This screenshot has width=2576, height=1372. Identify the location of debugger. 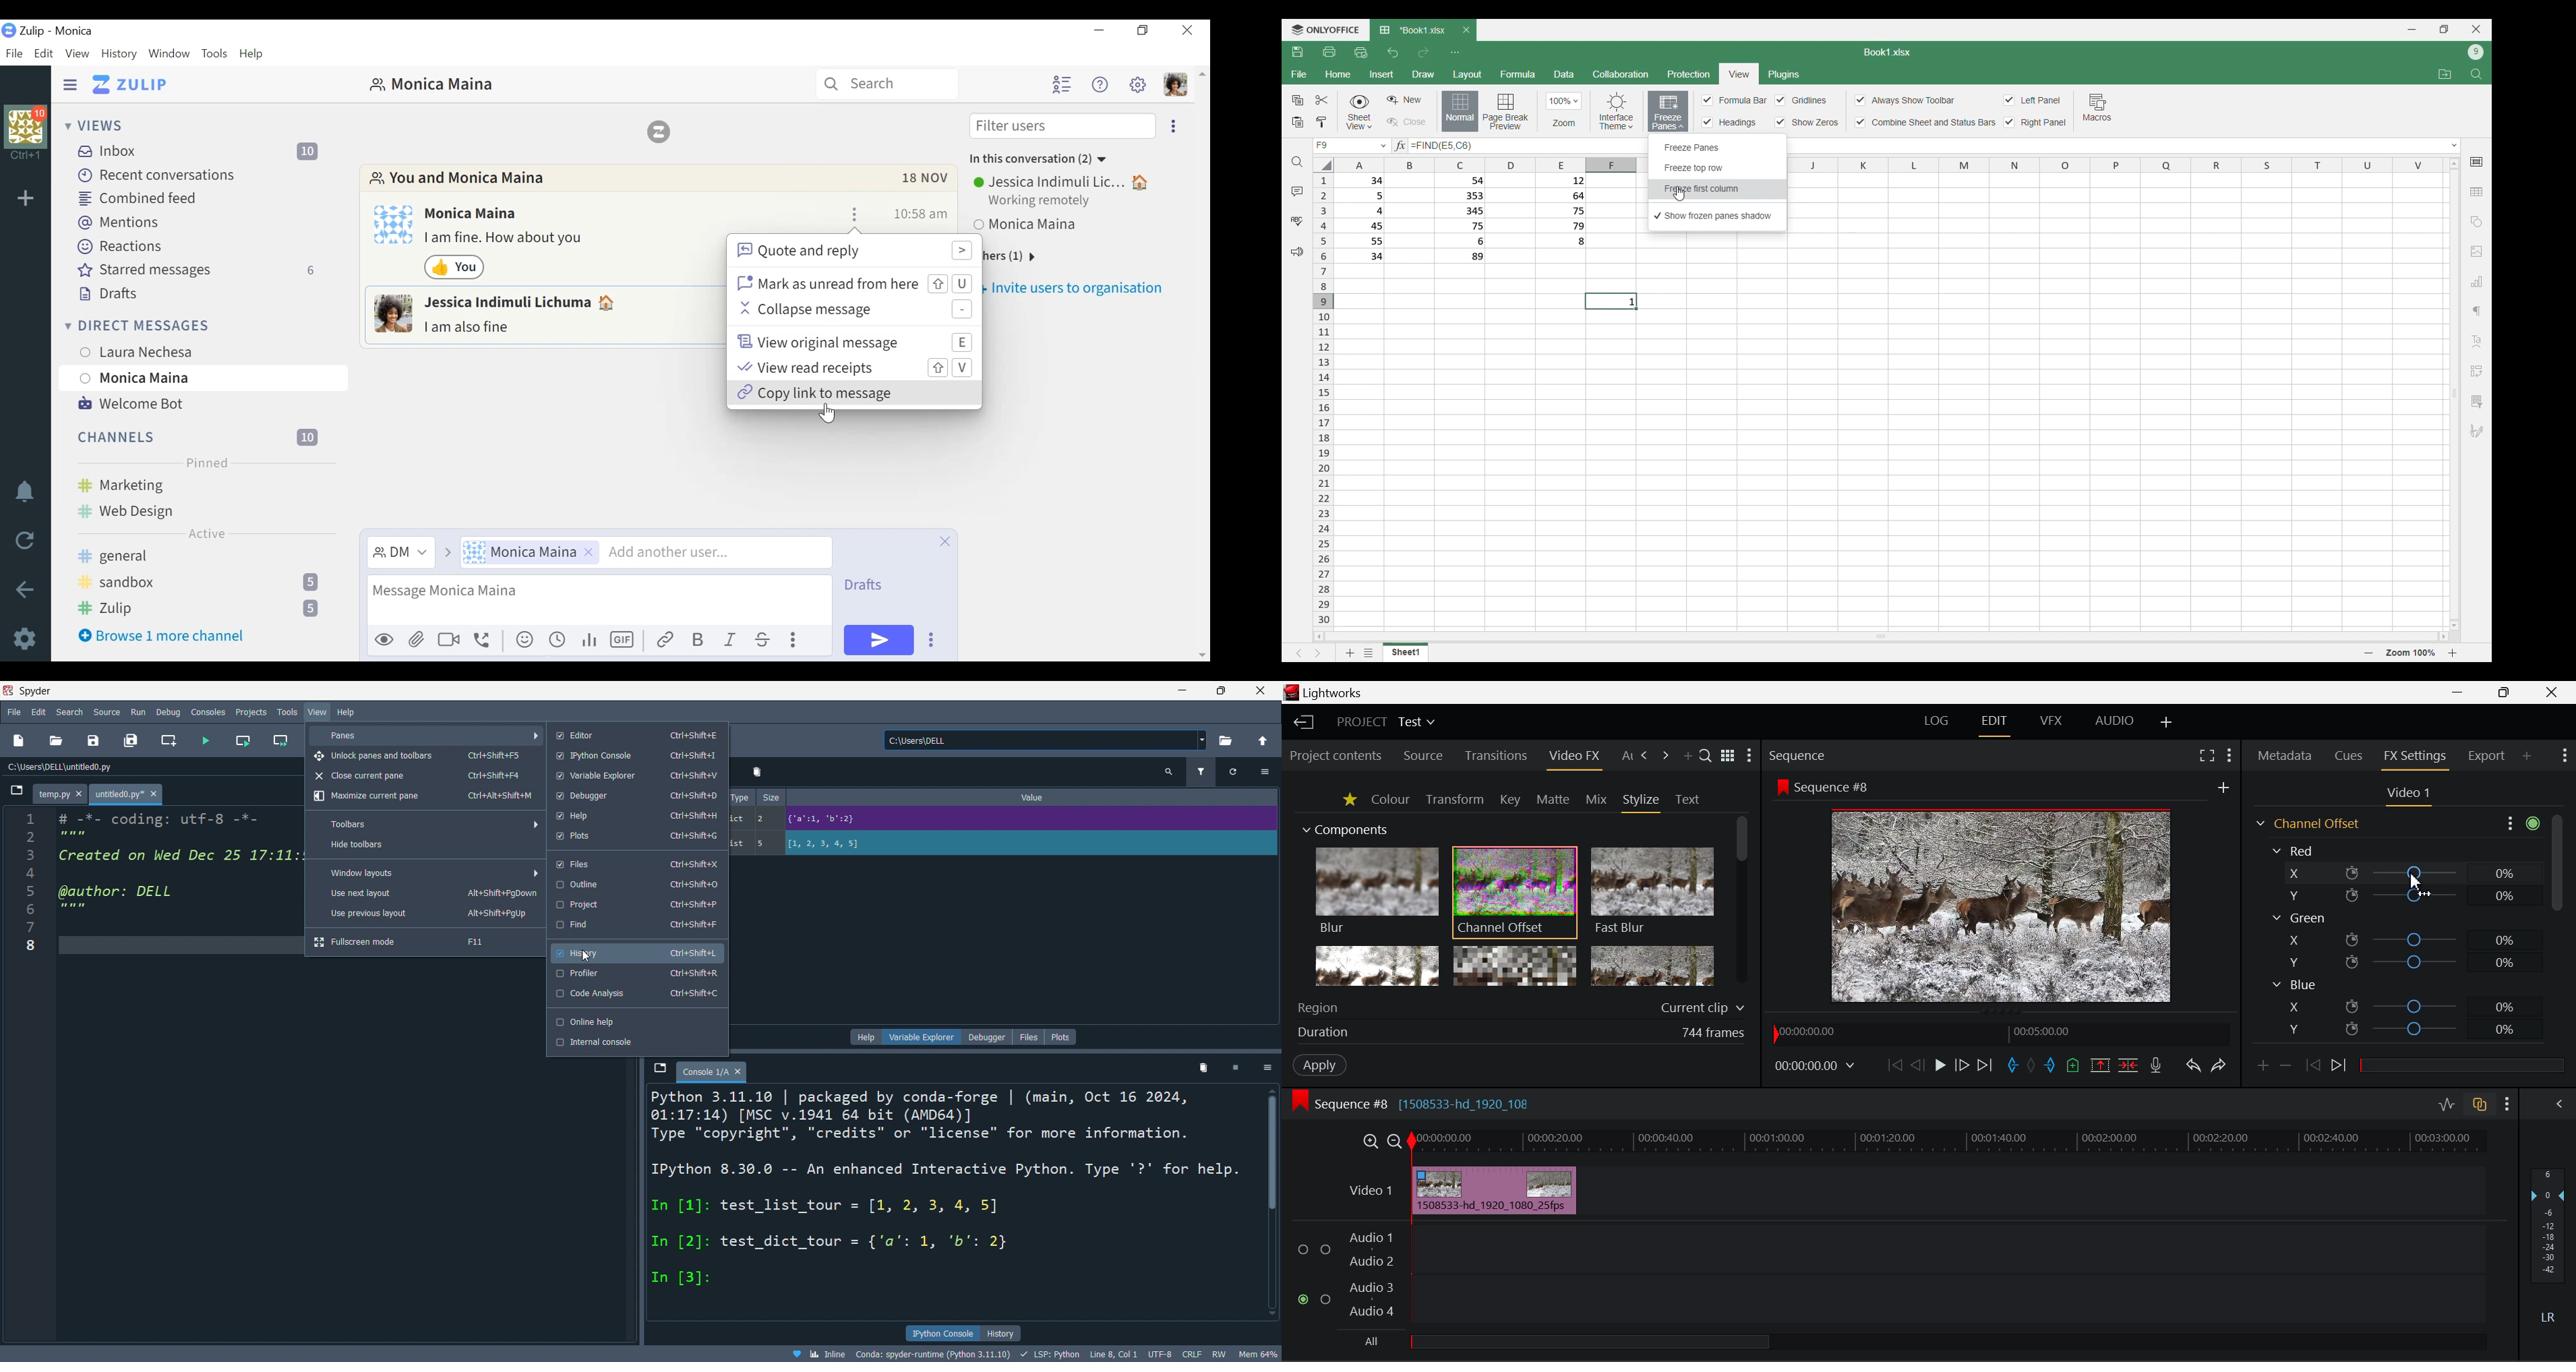
(635, 796).